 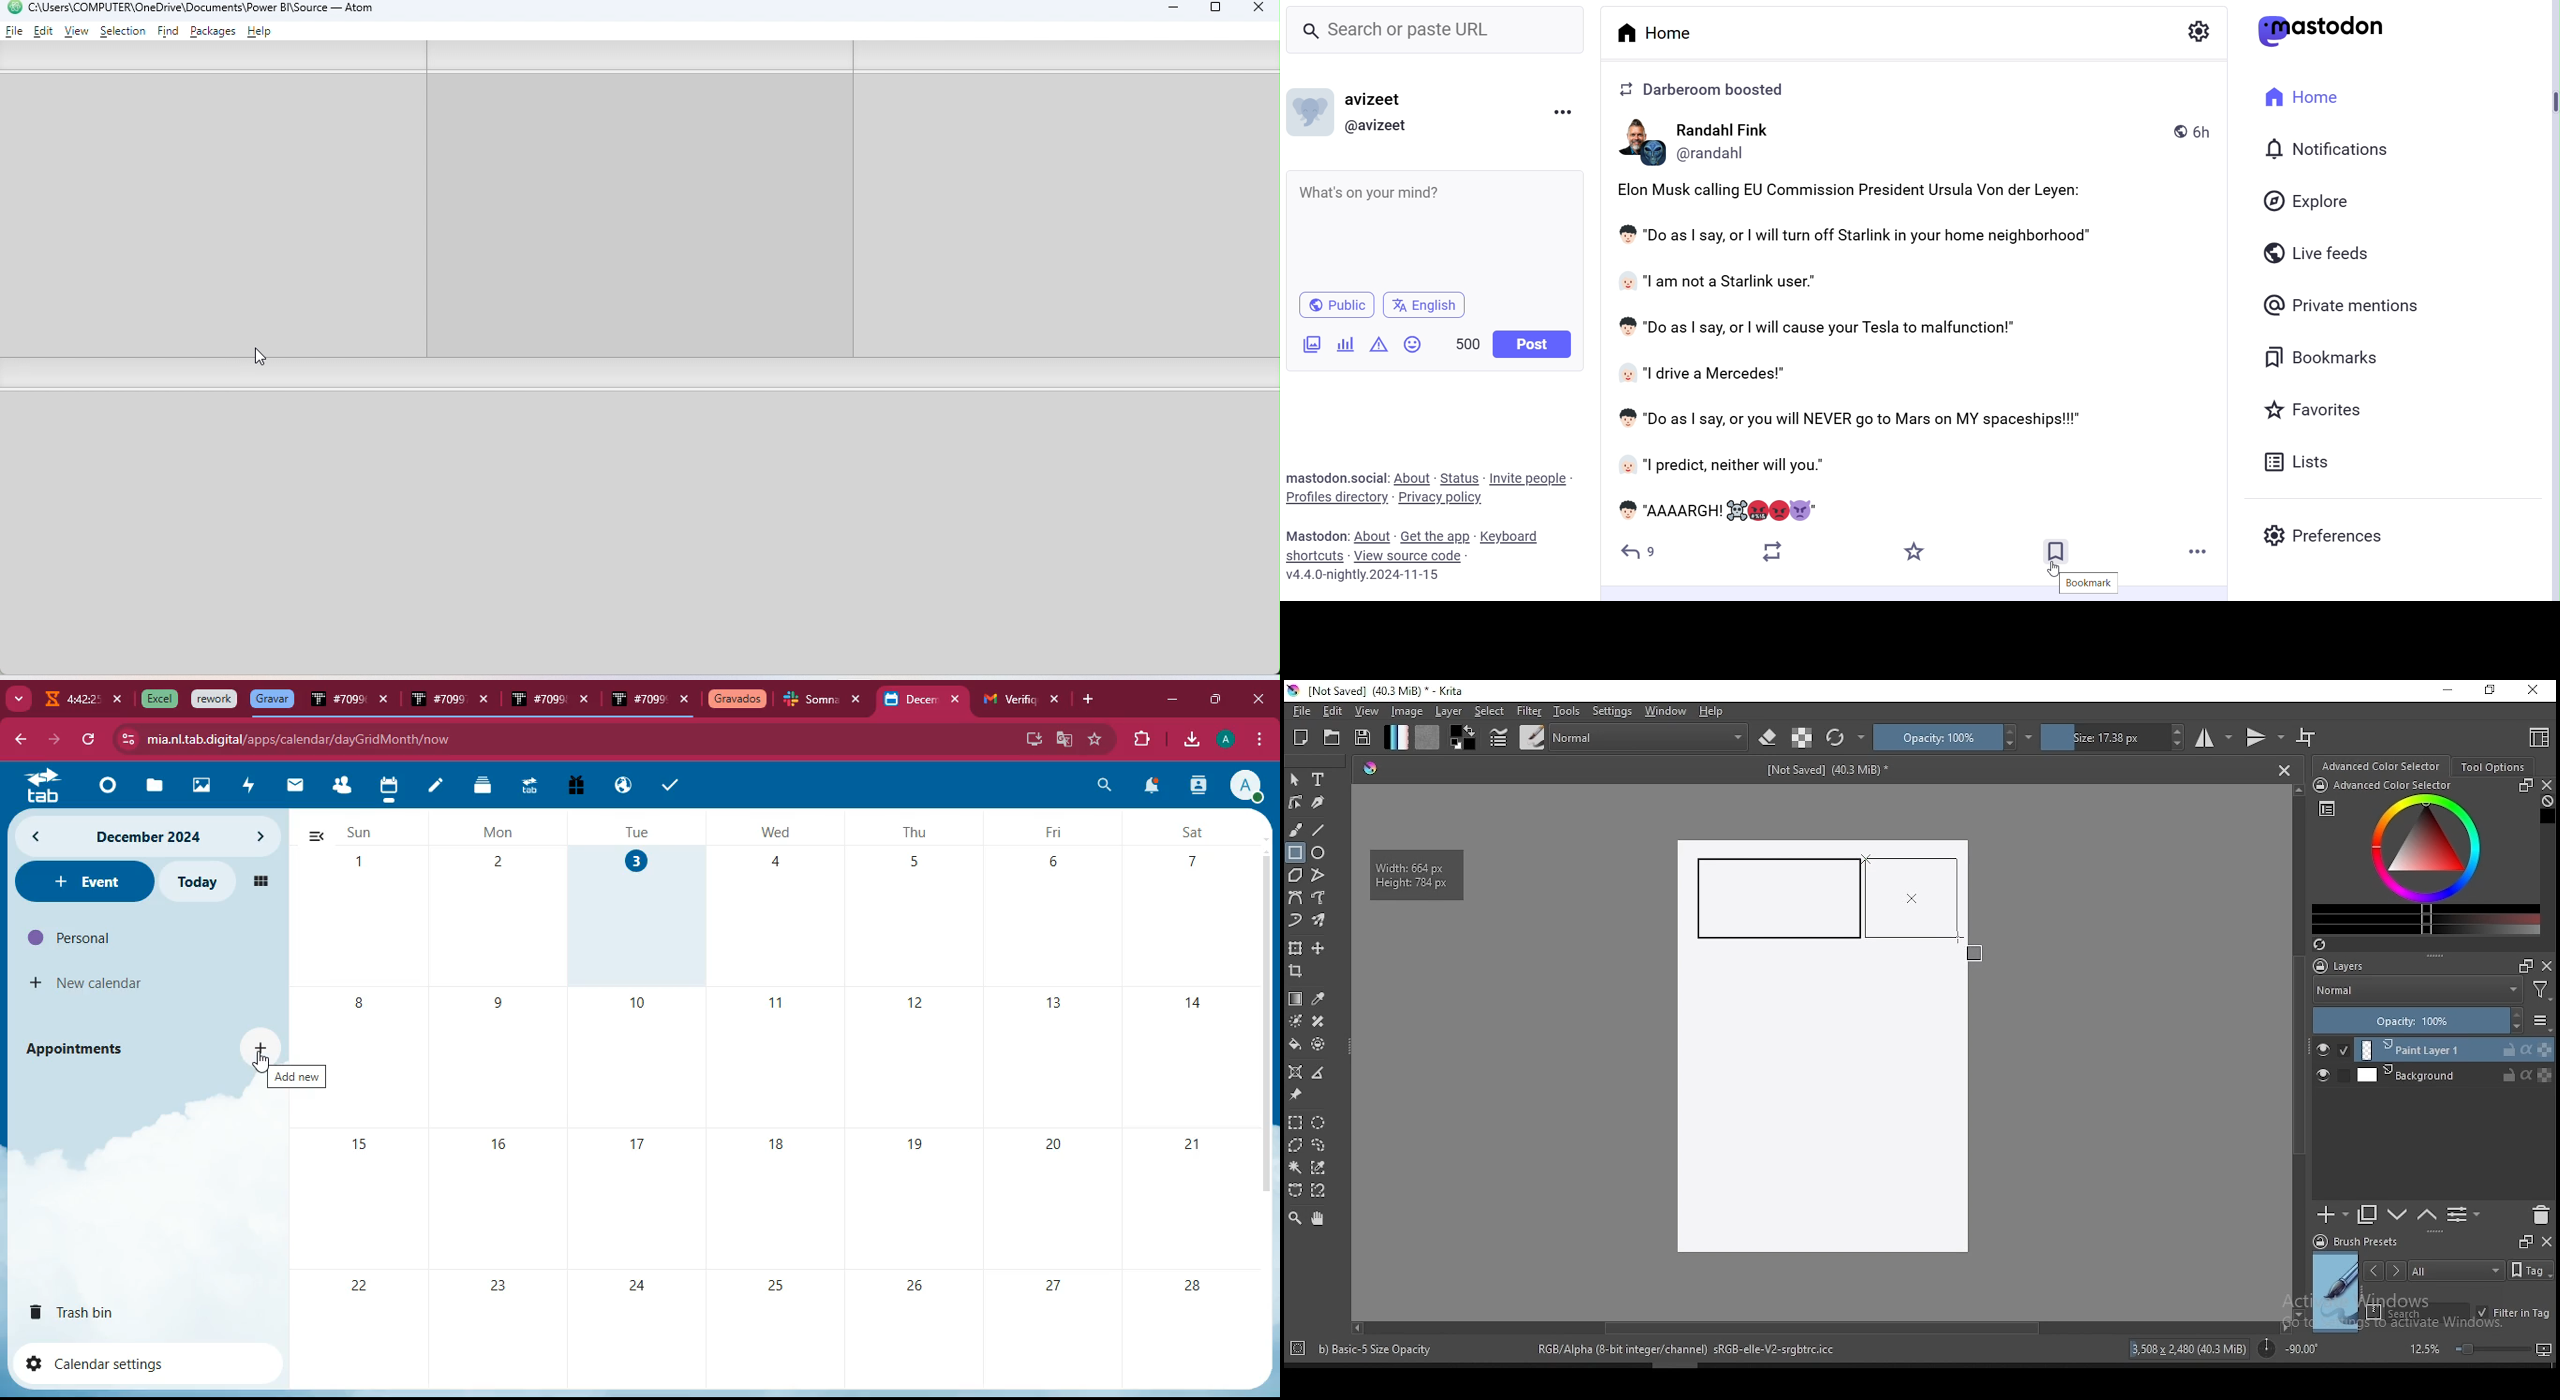 What do you see at coordinates (2086, 583) in the screenshot?
I see `Bookmark` at bounding box center [2086, 583].